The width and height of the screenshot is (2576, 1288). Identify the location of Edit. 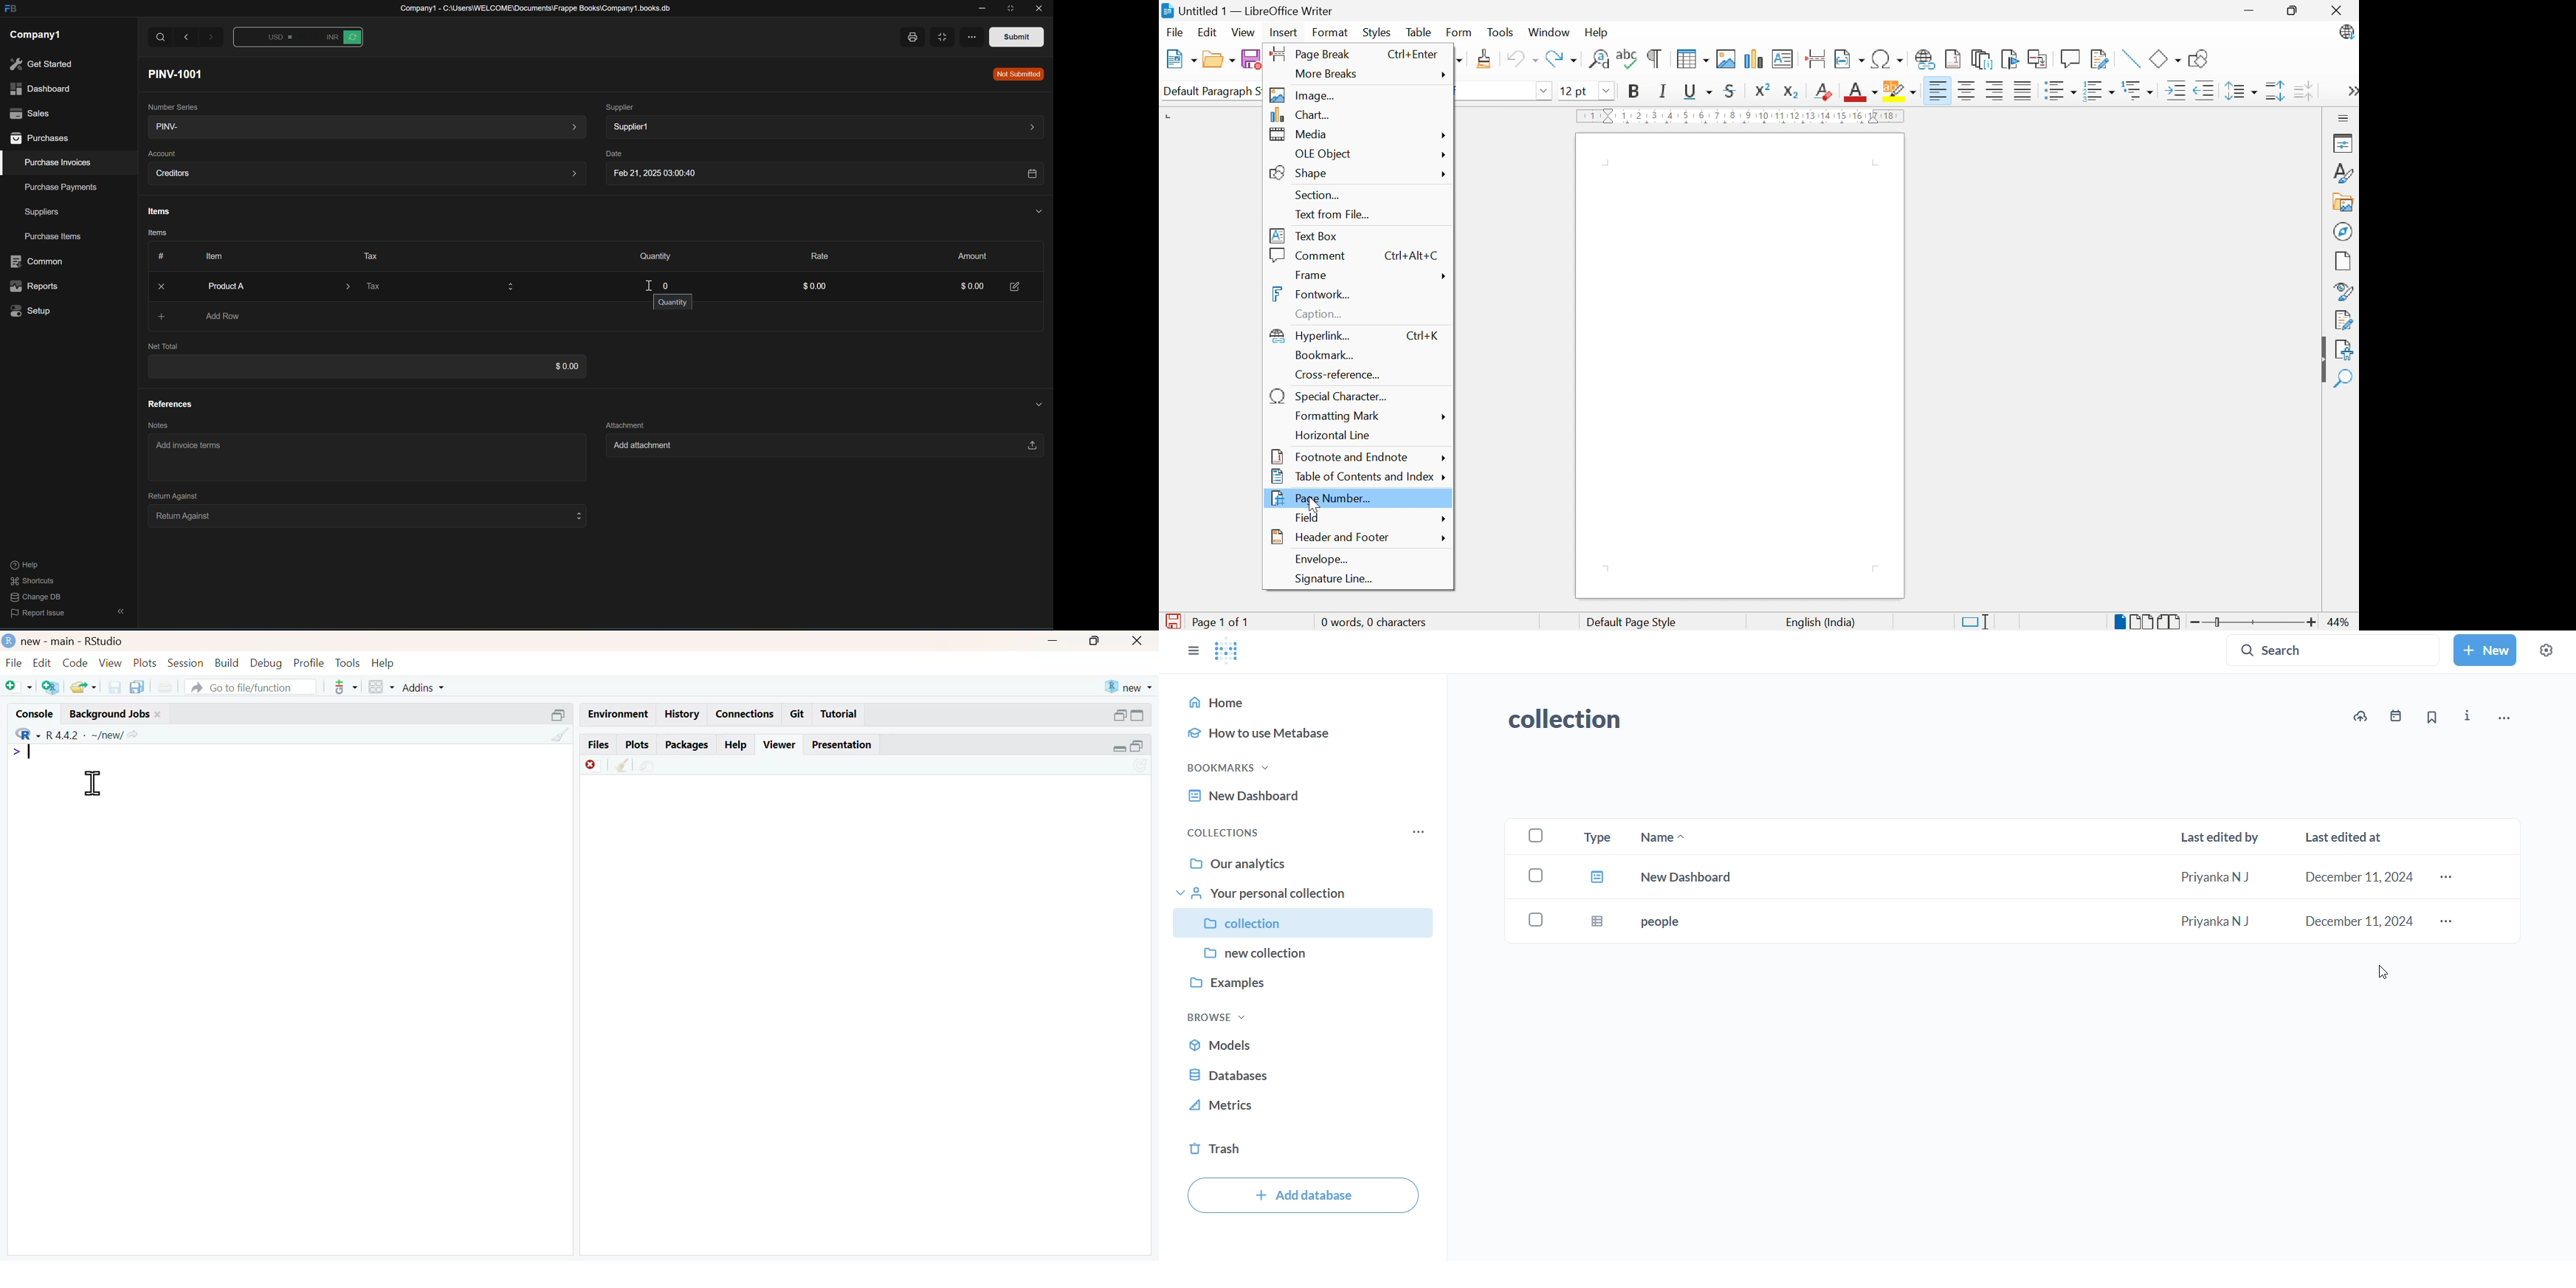
(1208, 34).